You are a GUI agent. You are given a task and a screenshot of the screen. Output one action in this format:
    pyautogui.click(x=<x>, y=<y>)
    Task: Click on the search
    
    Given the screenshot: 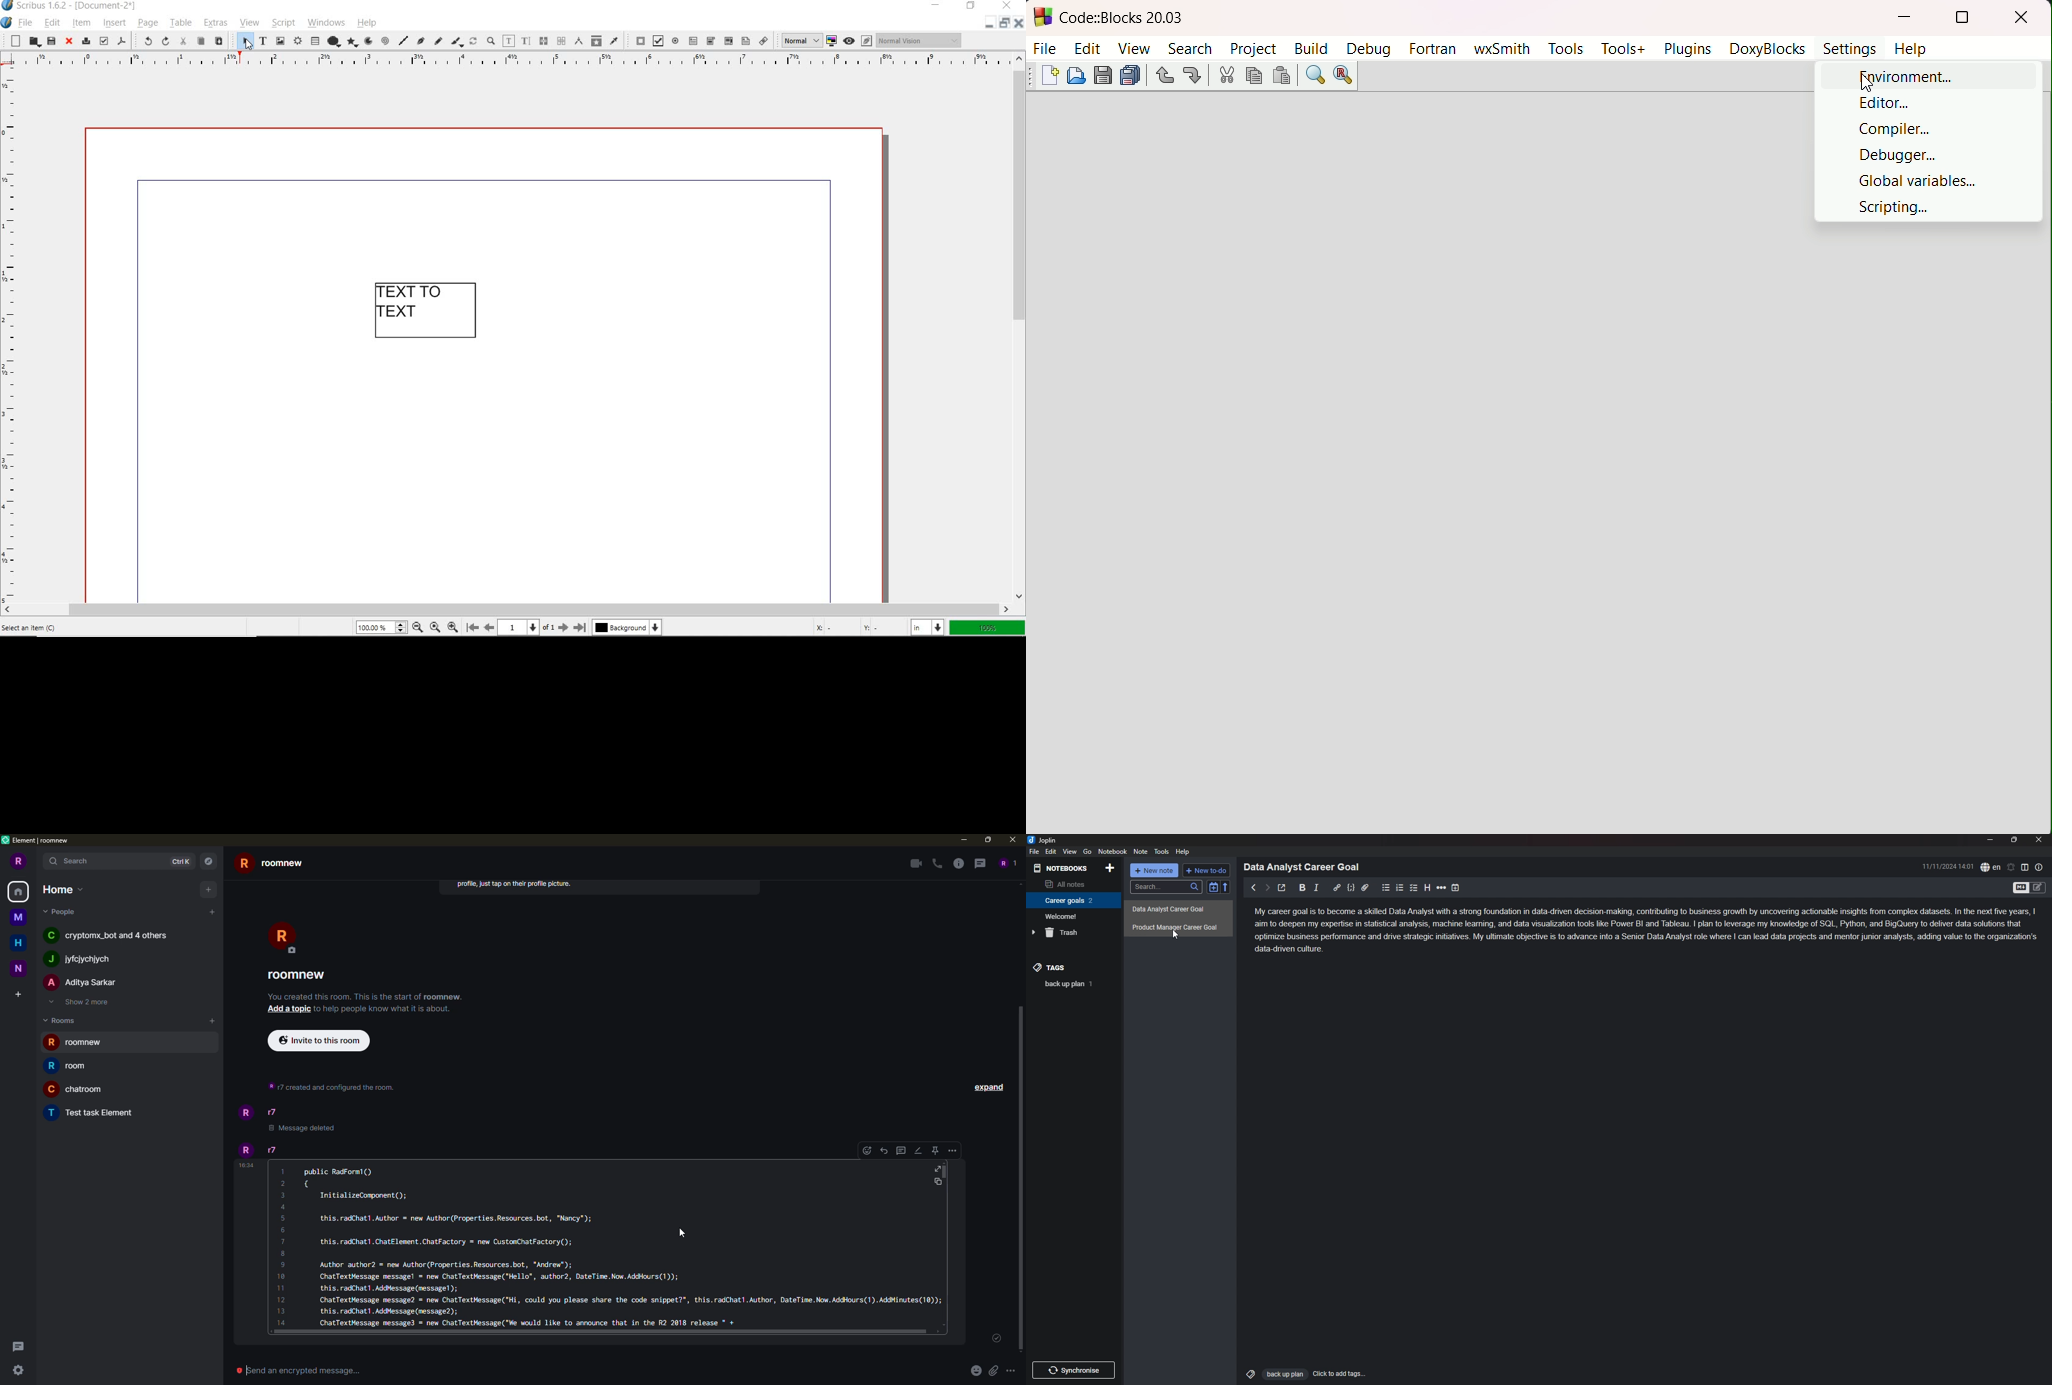 What is the action you would take?
    pyautogui.click(x=77, y=862)
    